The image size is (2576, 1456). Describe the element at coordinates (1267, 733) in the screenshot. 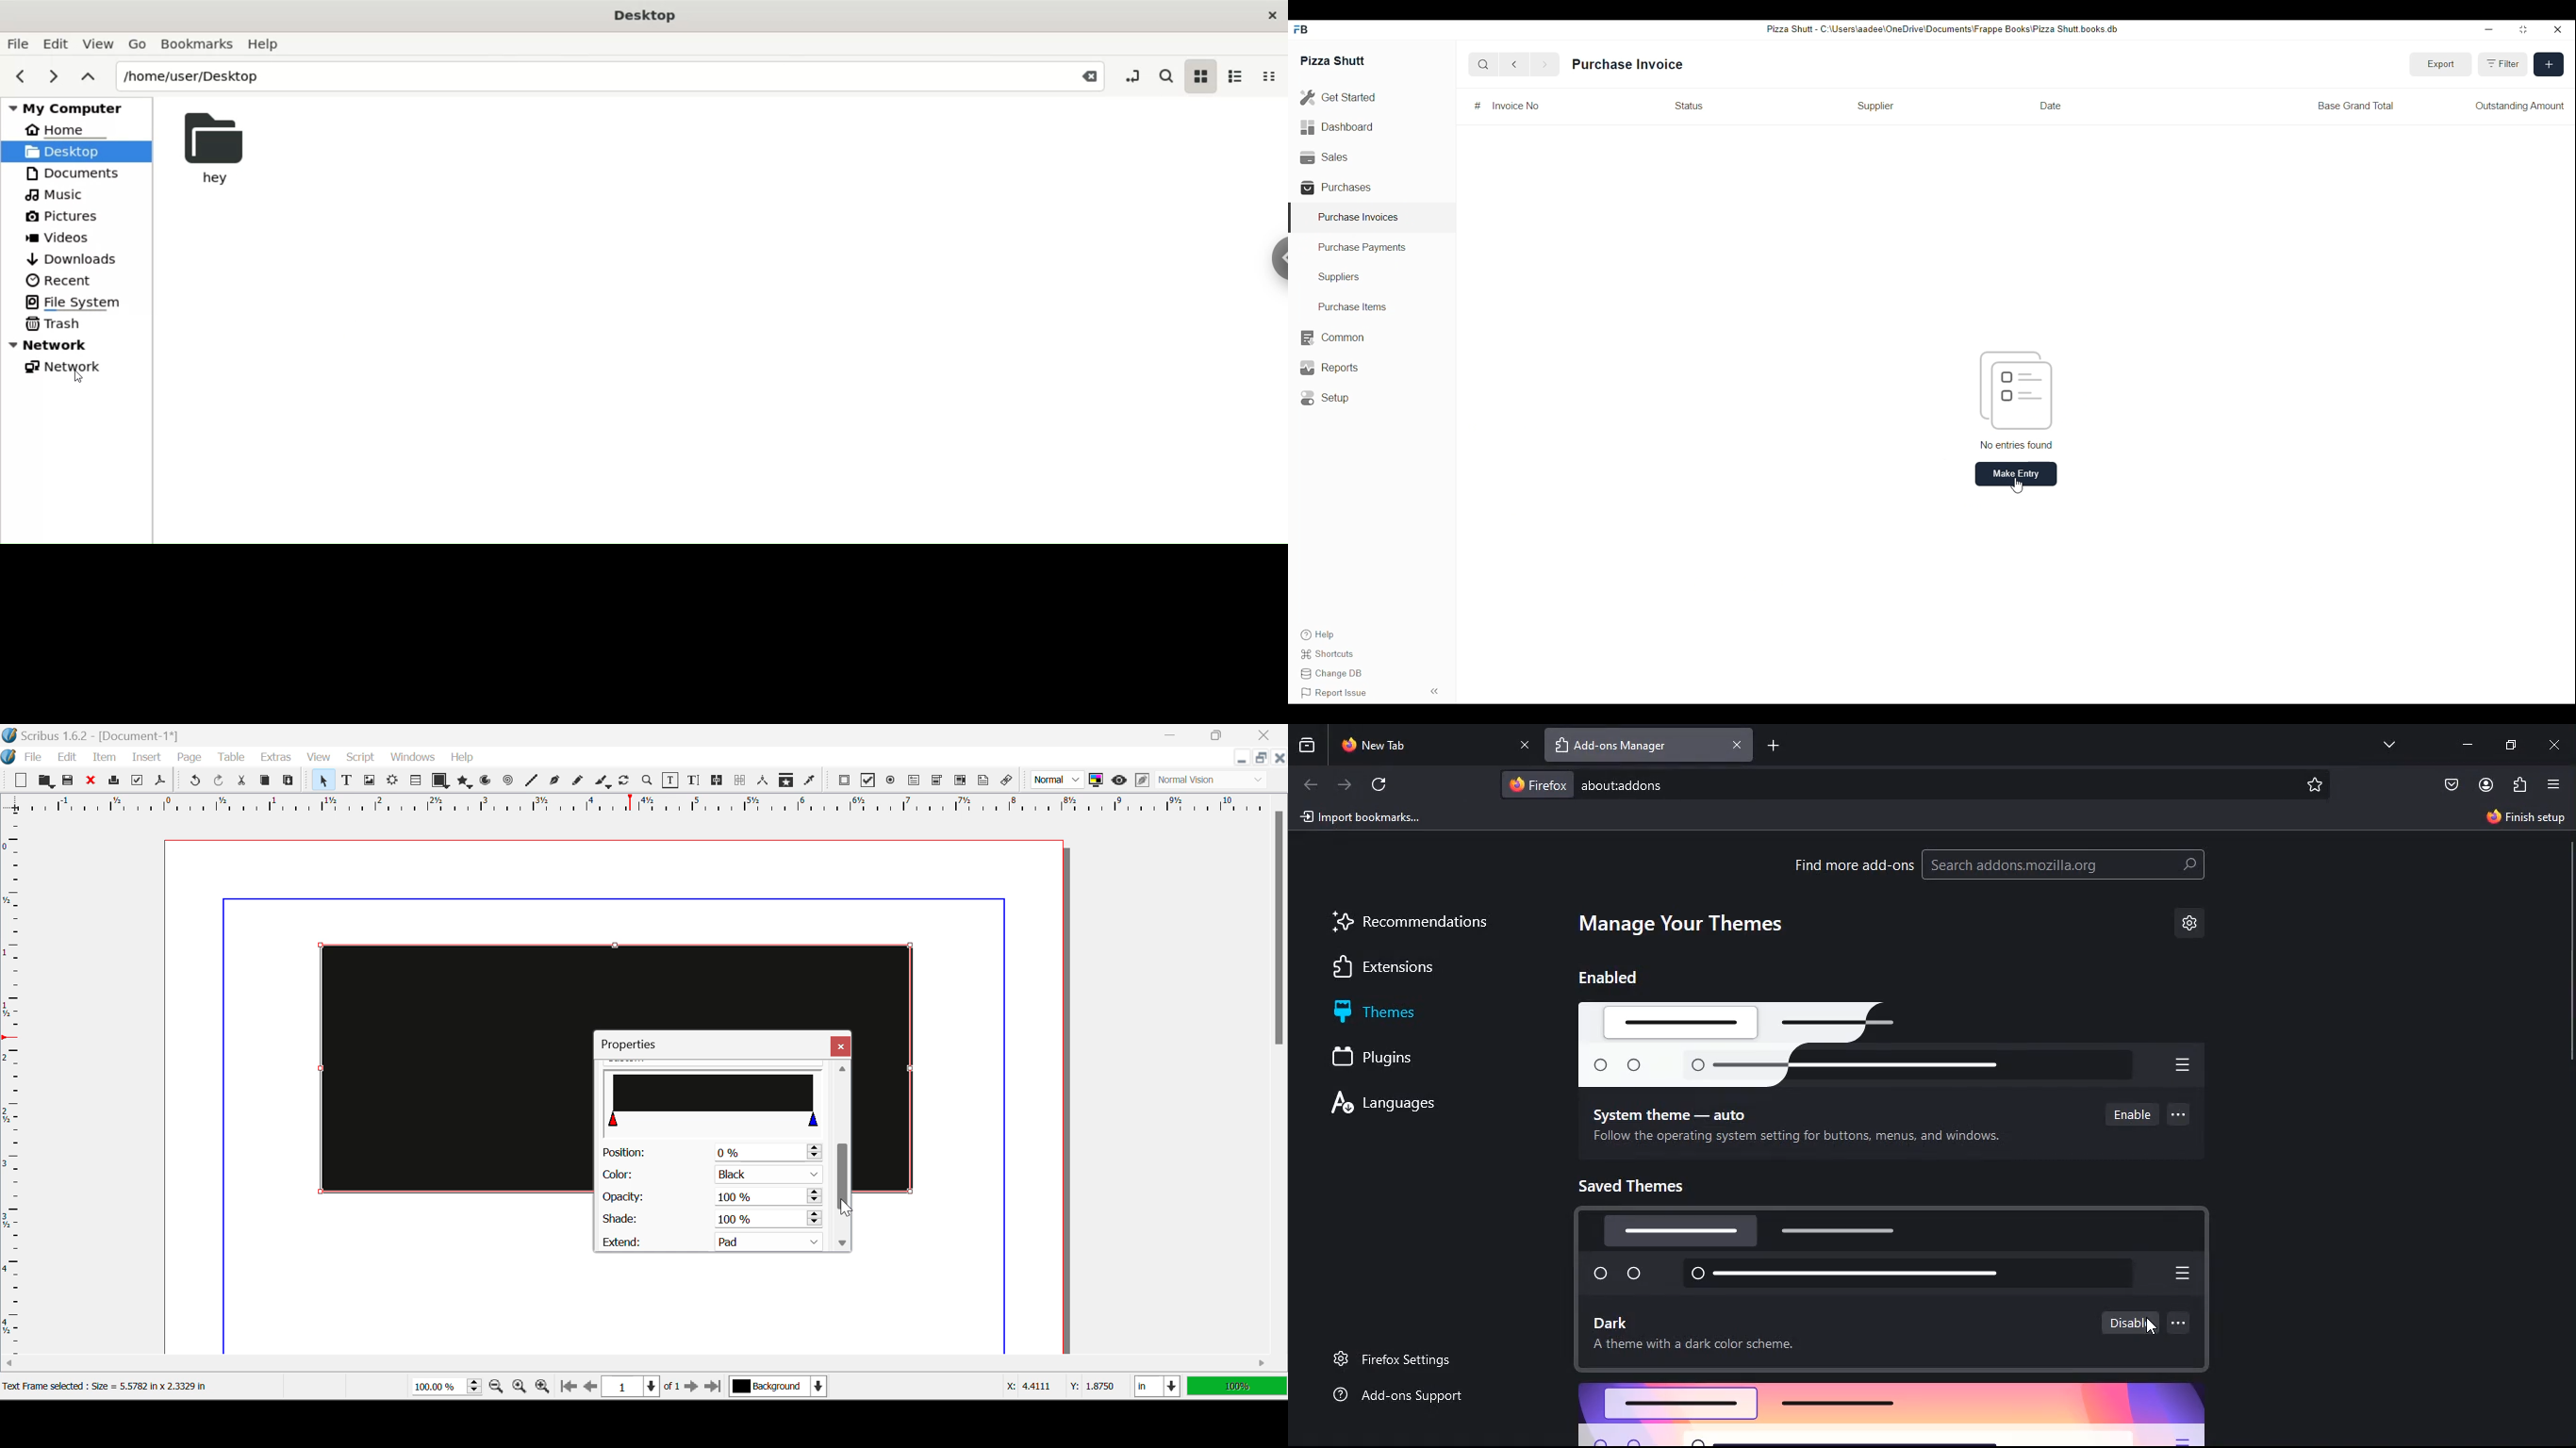

I see `Close` at that location.